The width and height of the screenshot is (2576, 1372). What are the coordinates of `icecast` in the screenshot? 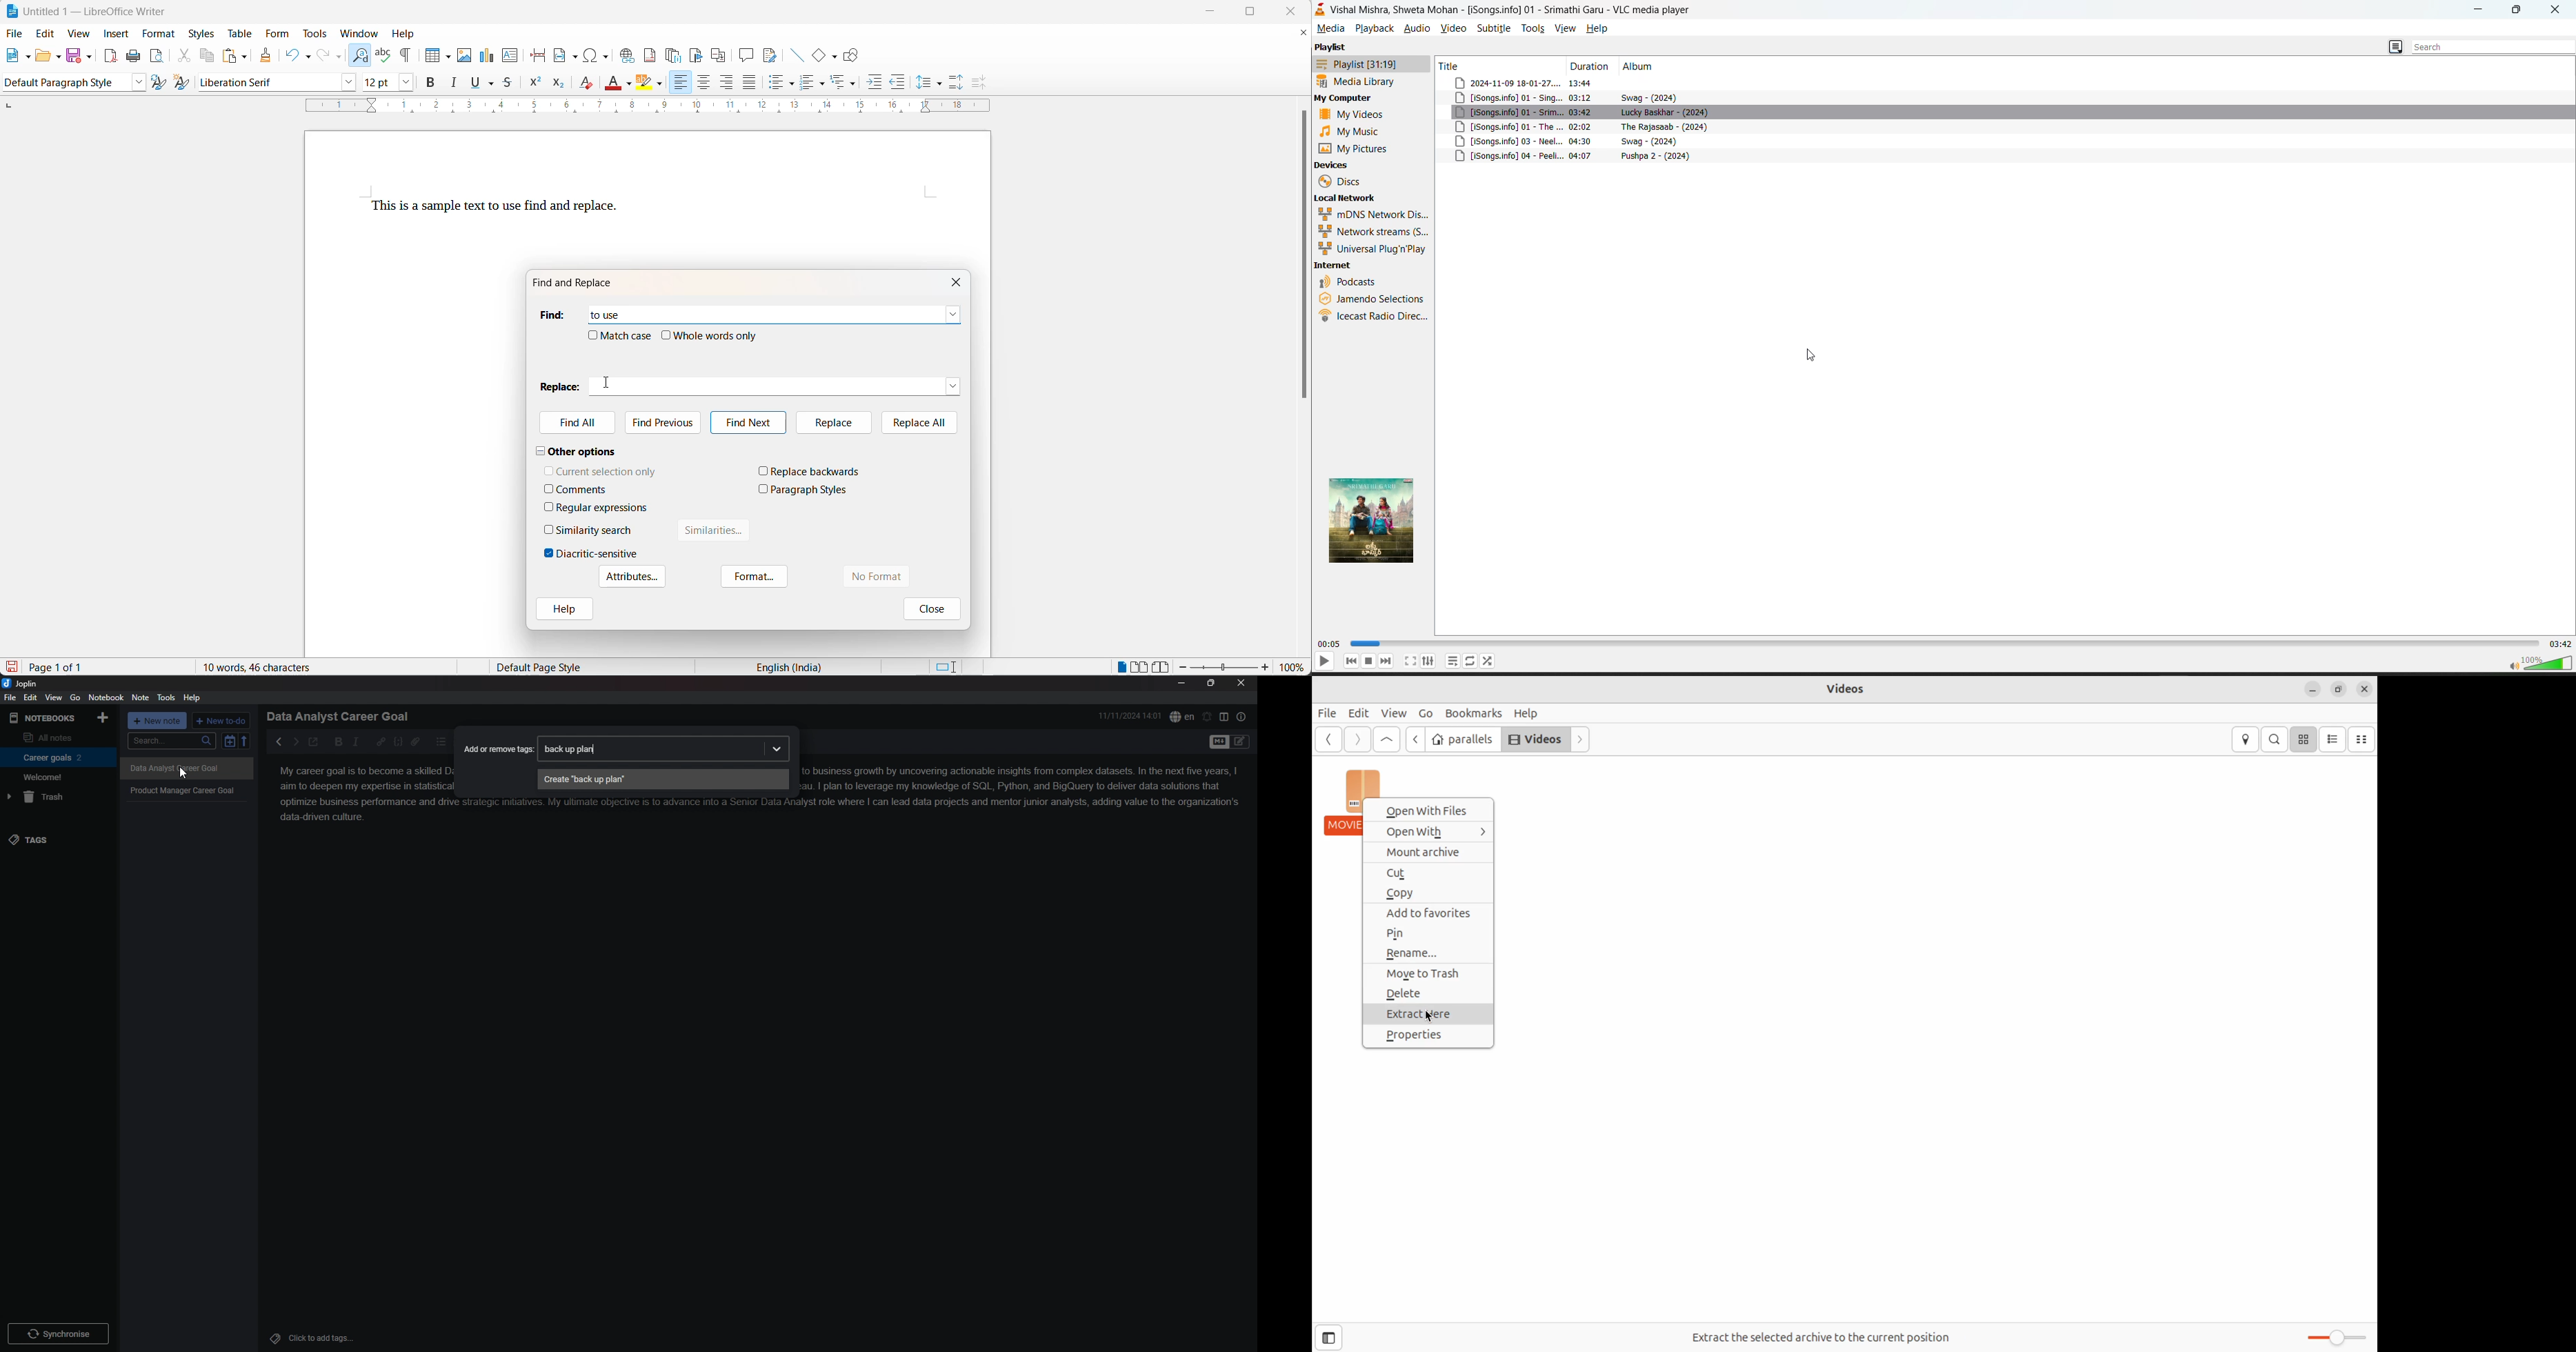 It's located at (1374, 318).